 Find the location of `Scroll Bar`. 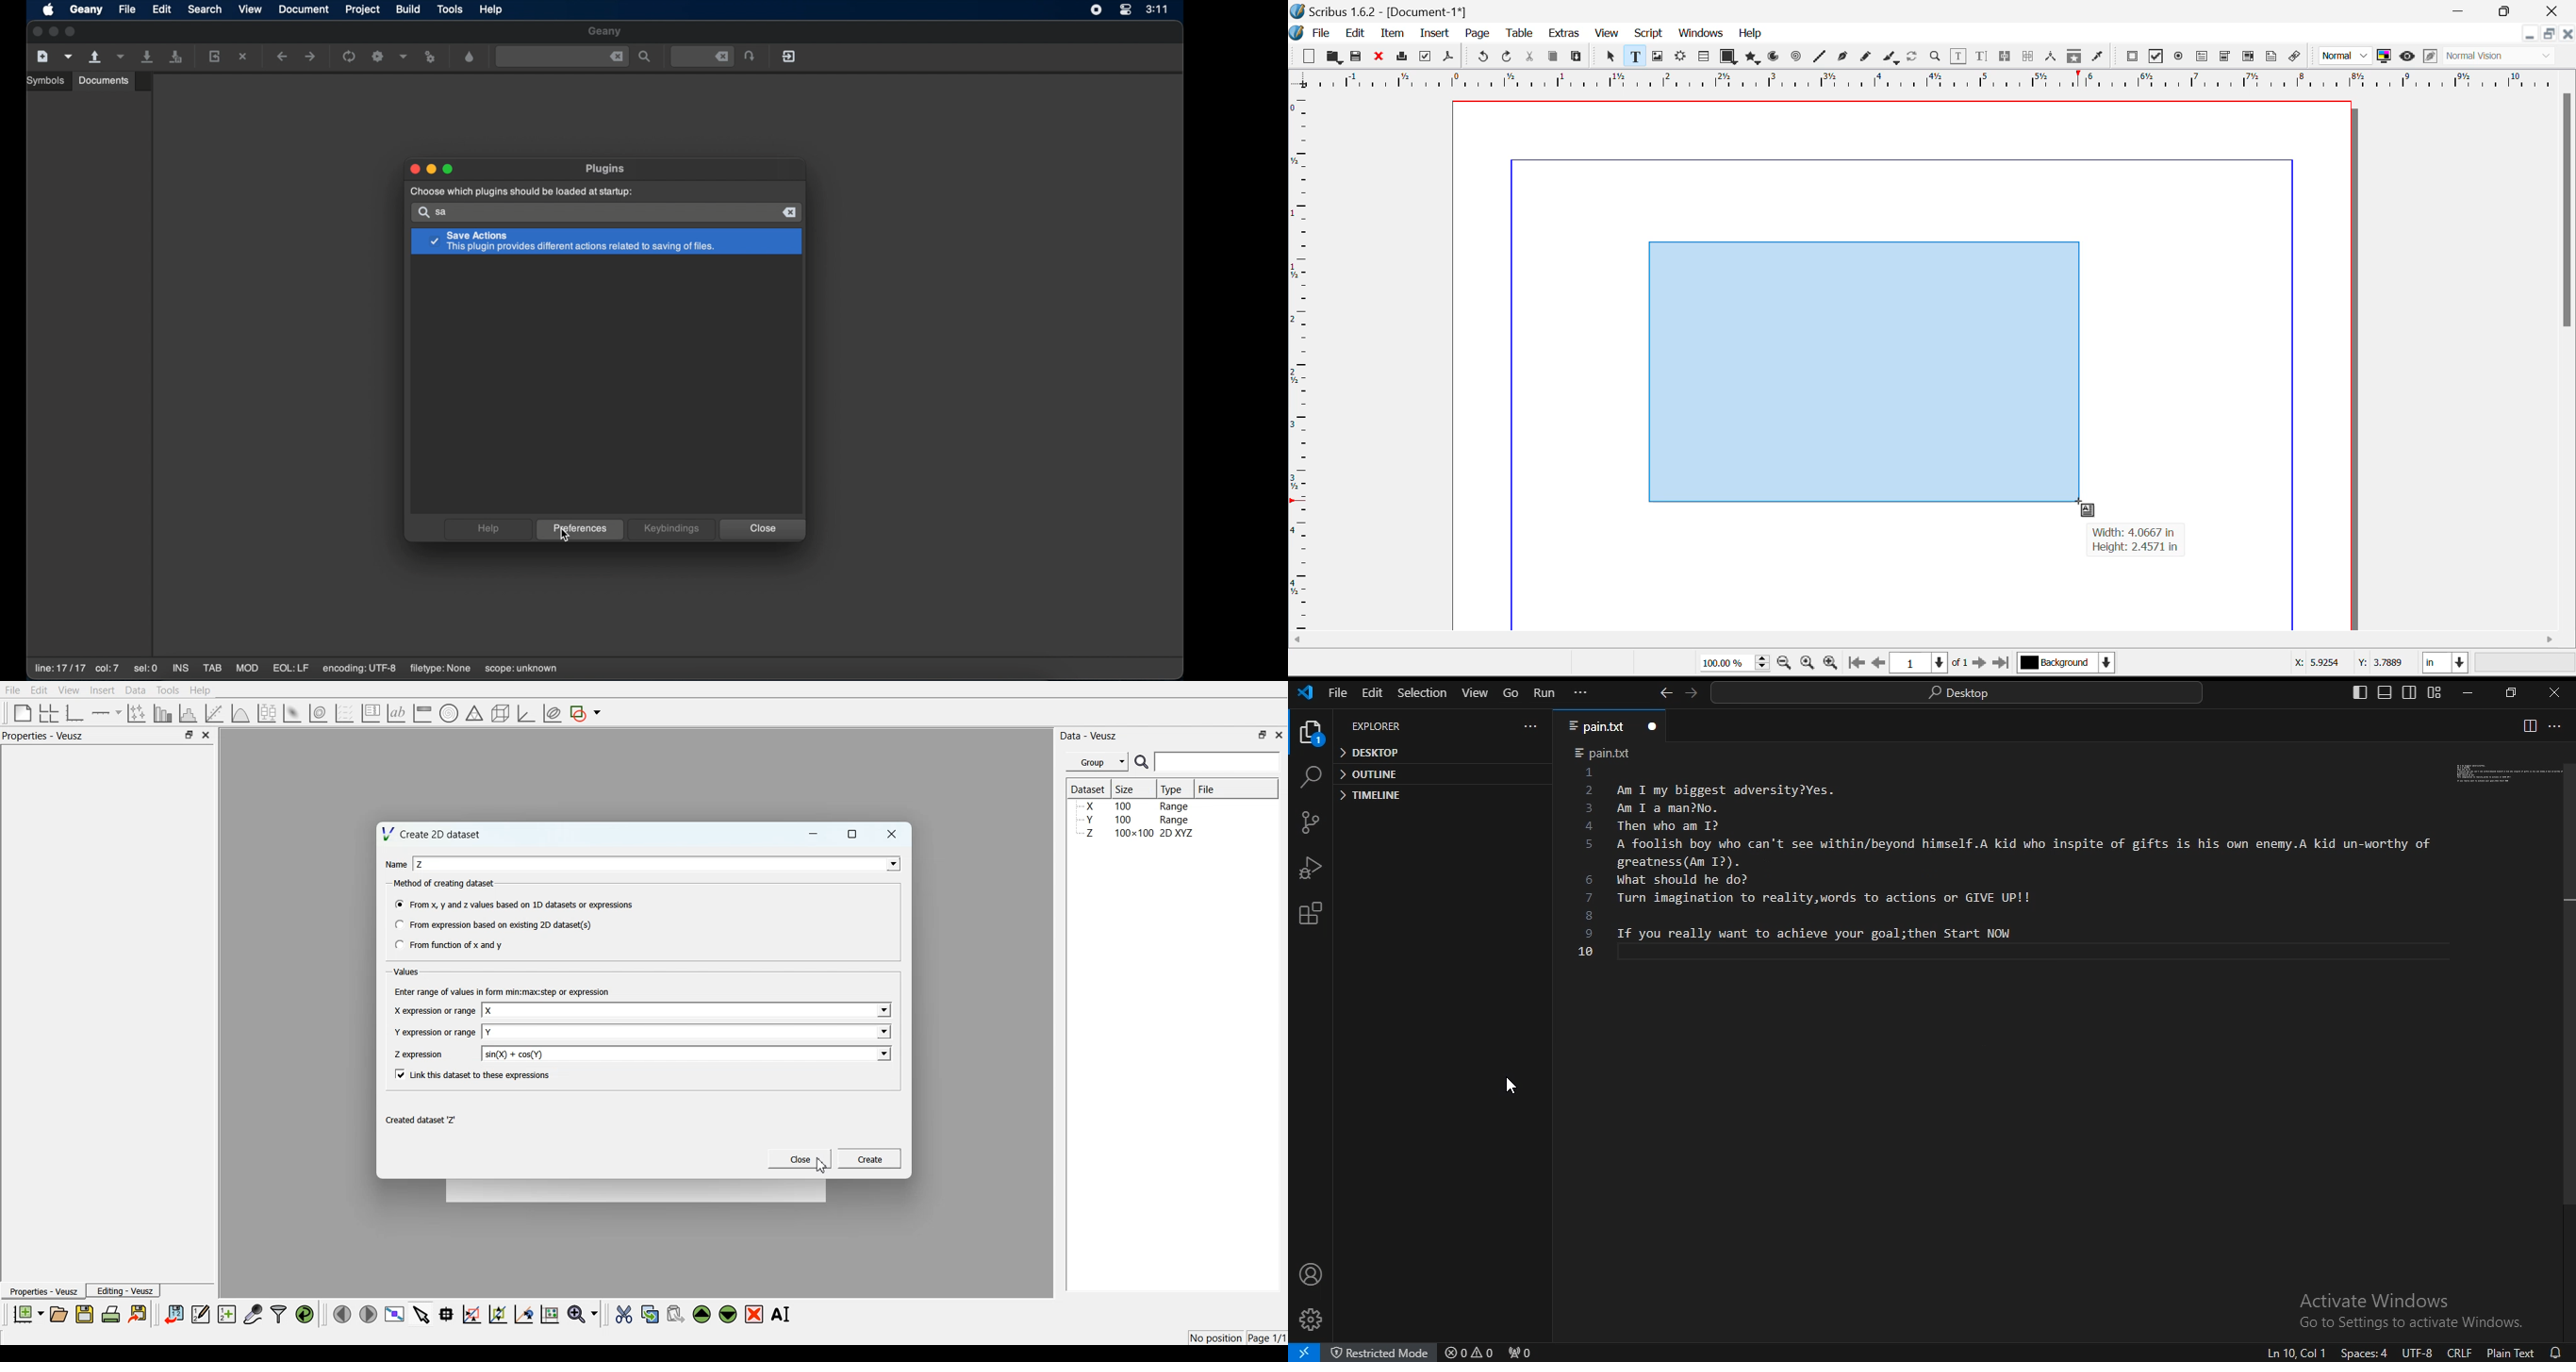

Scroll Bar is located at coordinates (1933, 641).